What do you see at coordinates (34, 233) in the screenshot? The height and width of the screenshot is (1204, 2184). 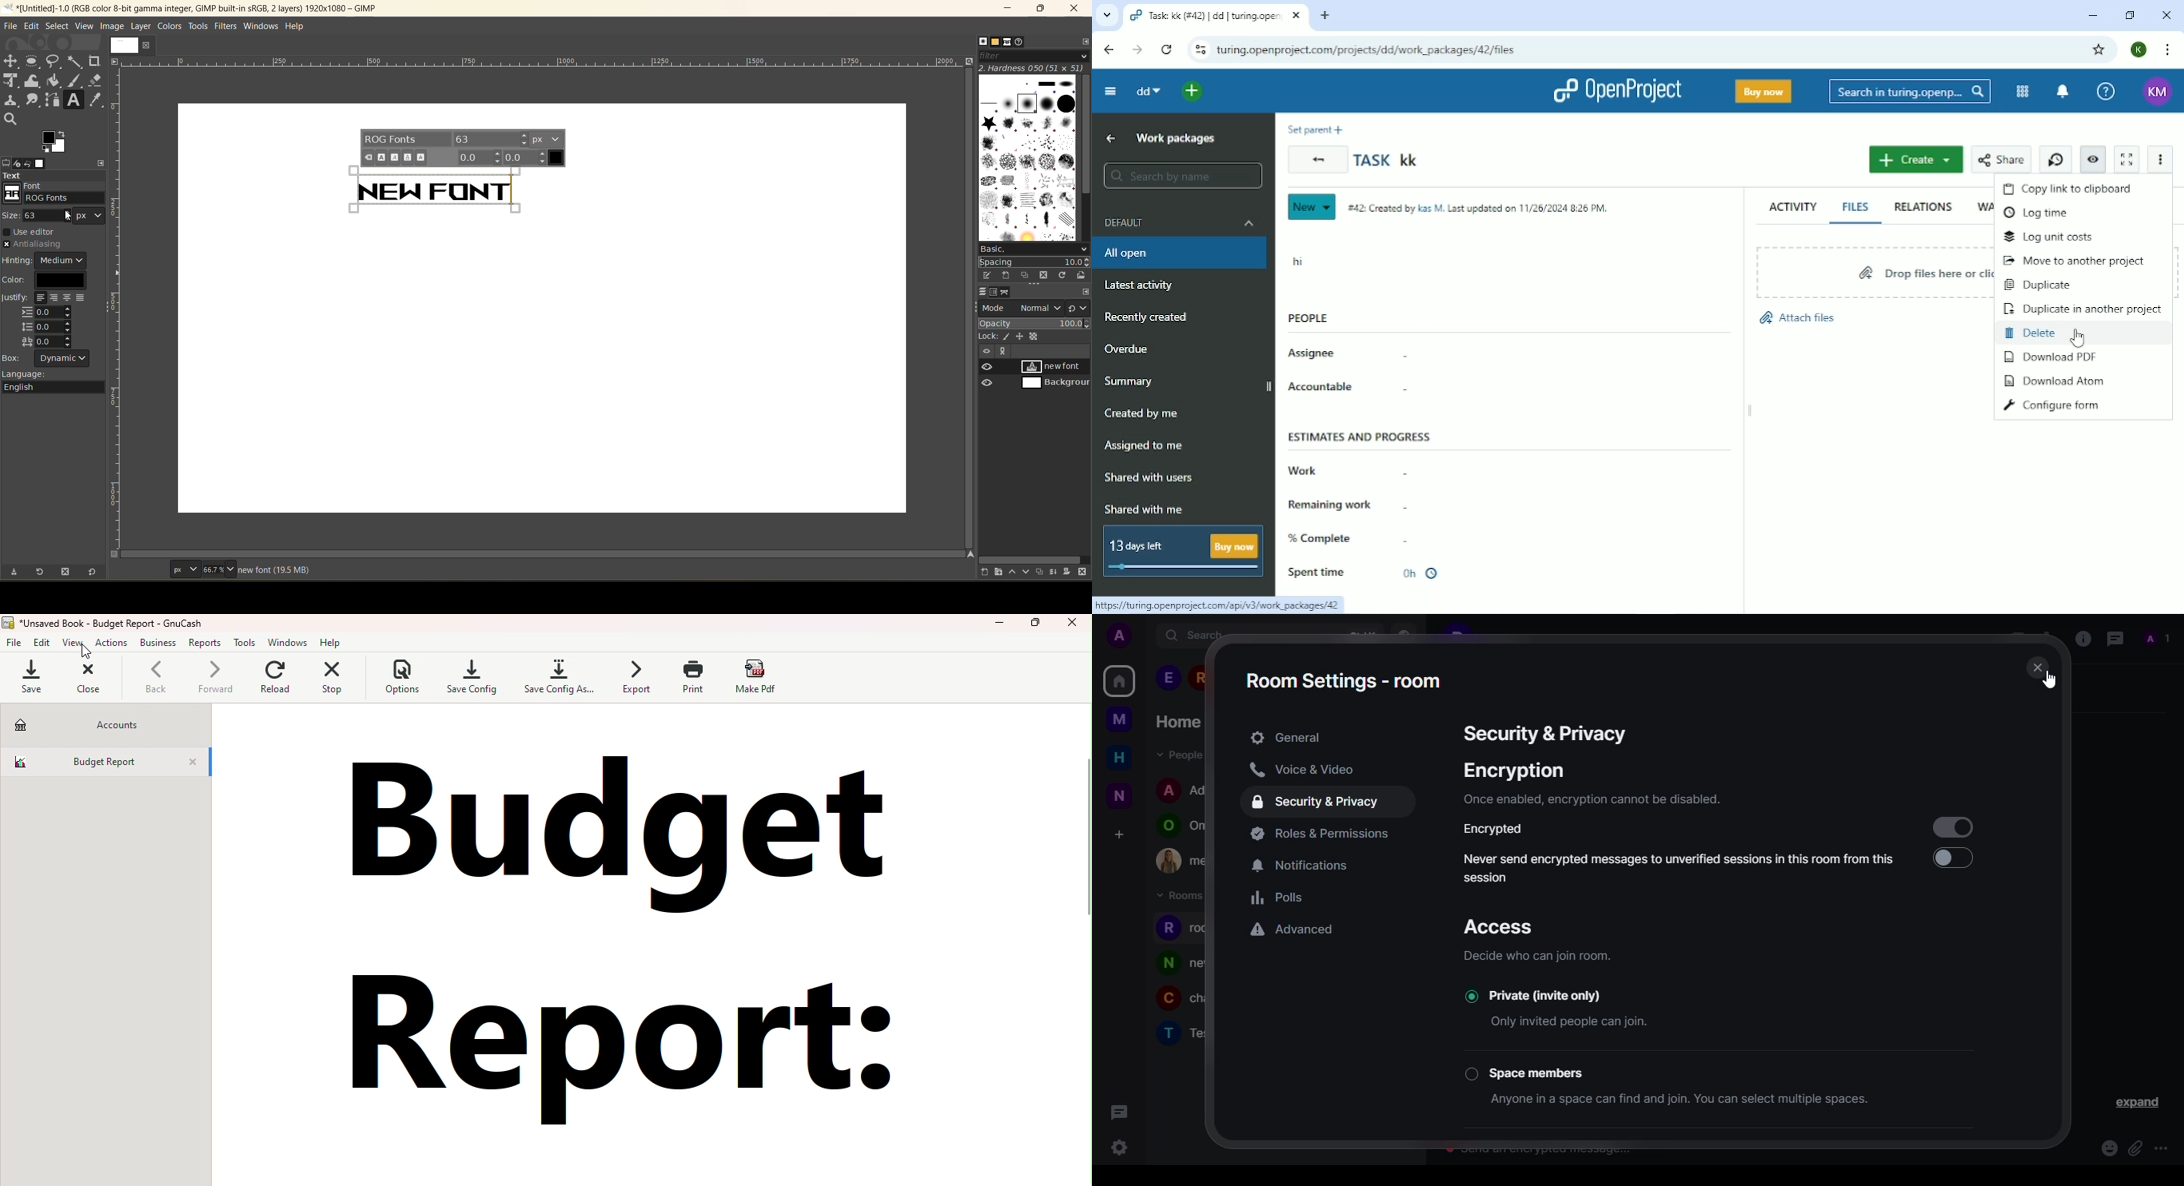 I see `use editor` at bounding box center [34, 233].